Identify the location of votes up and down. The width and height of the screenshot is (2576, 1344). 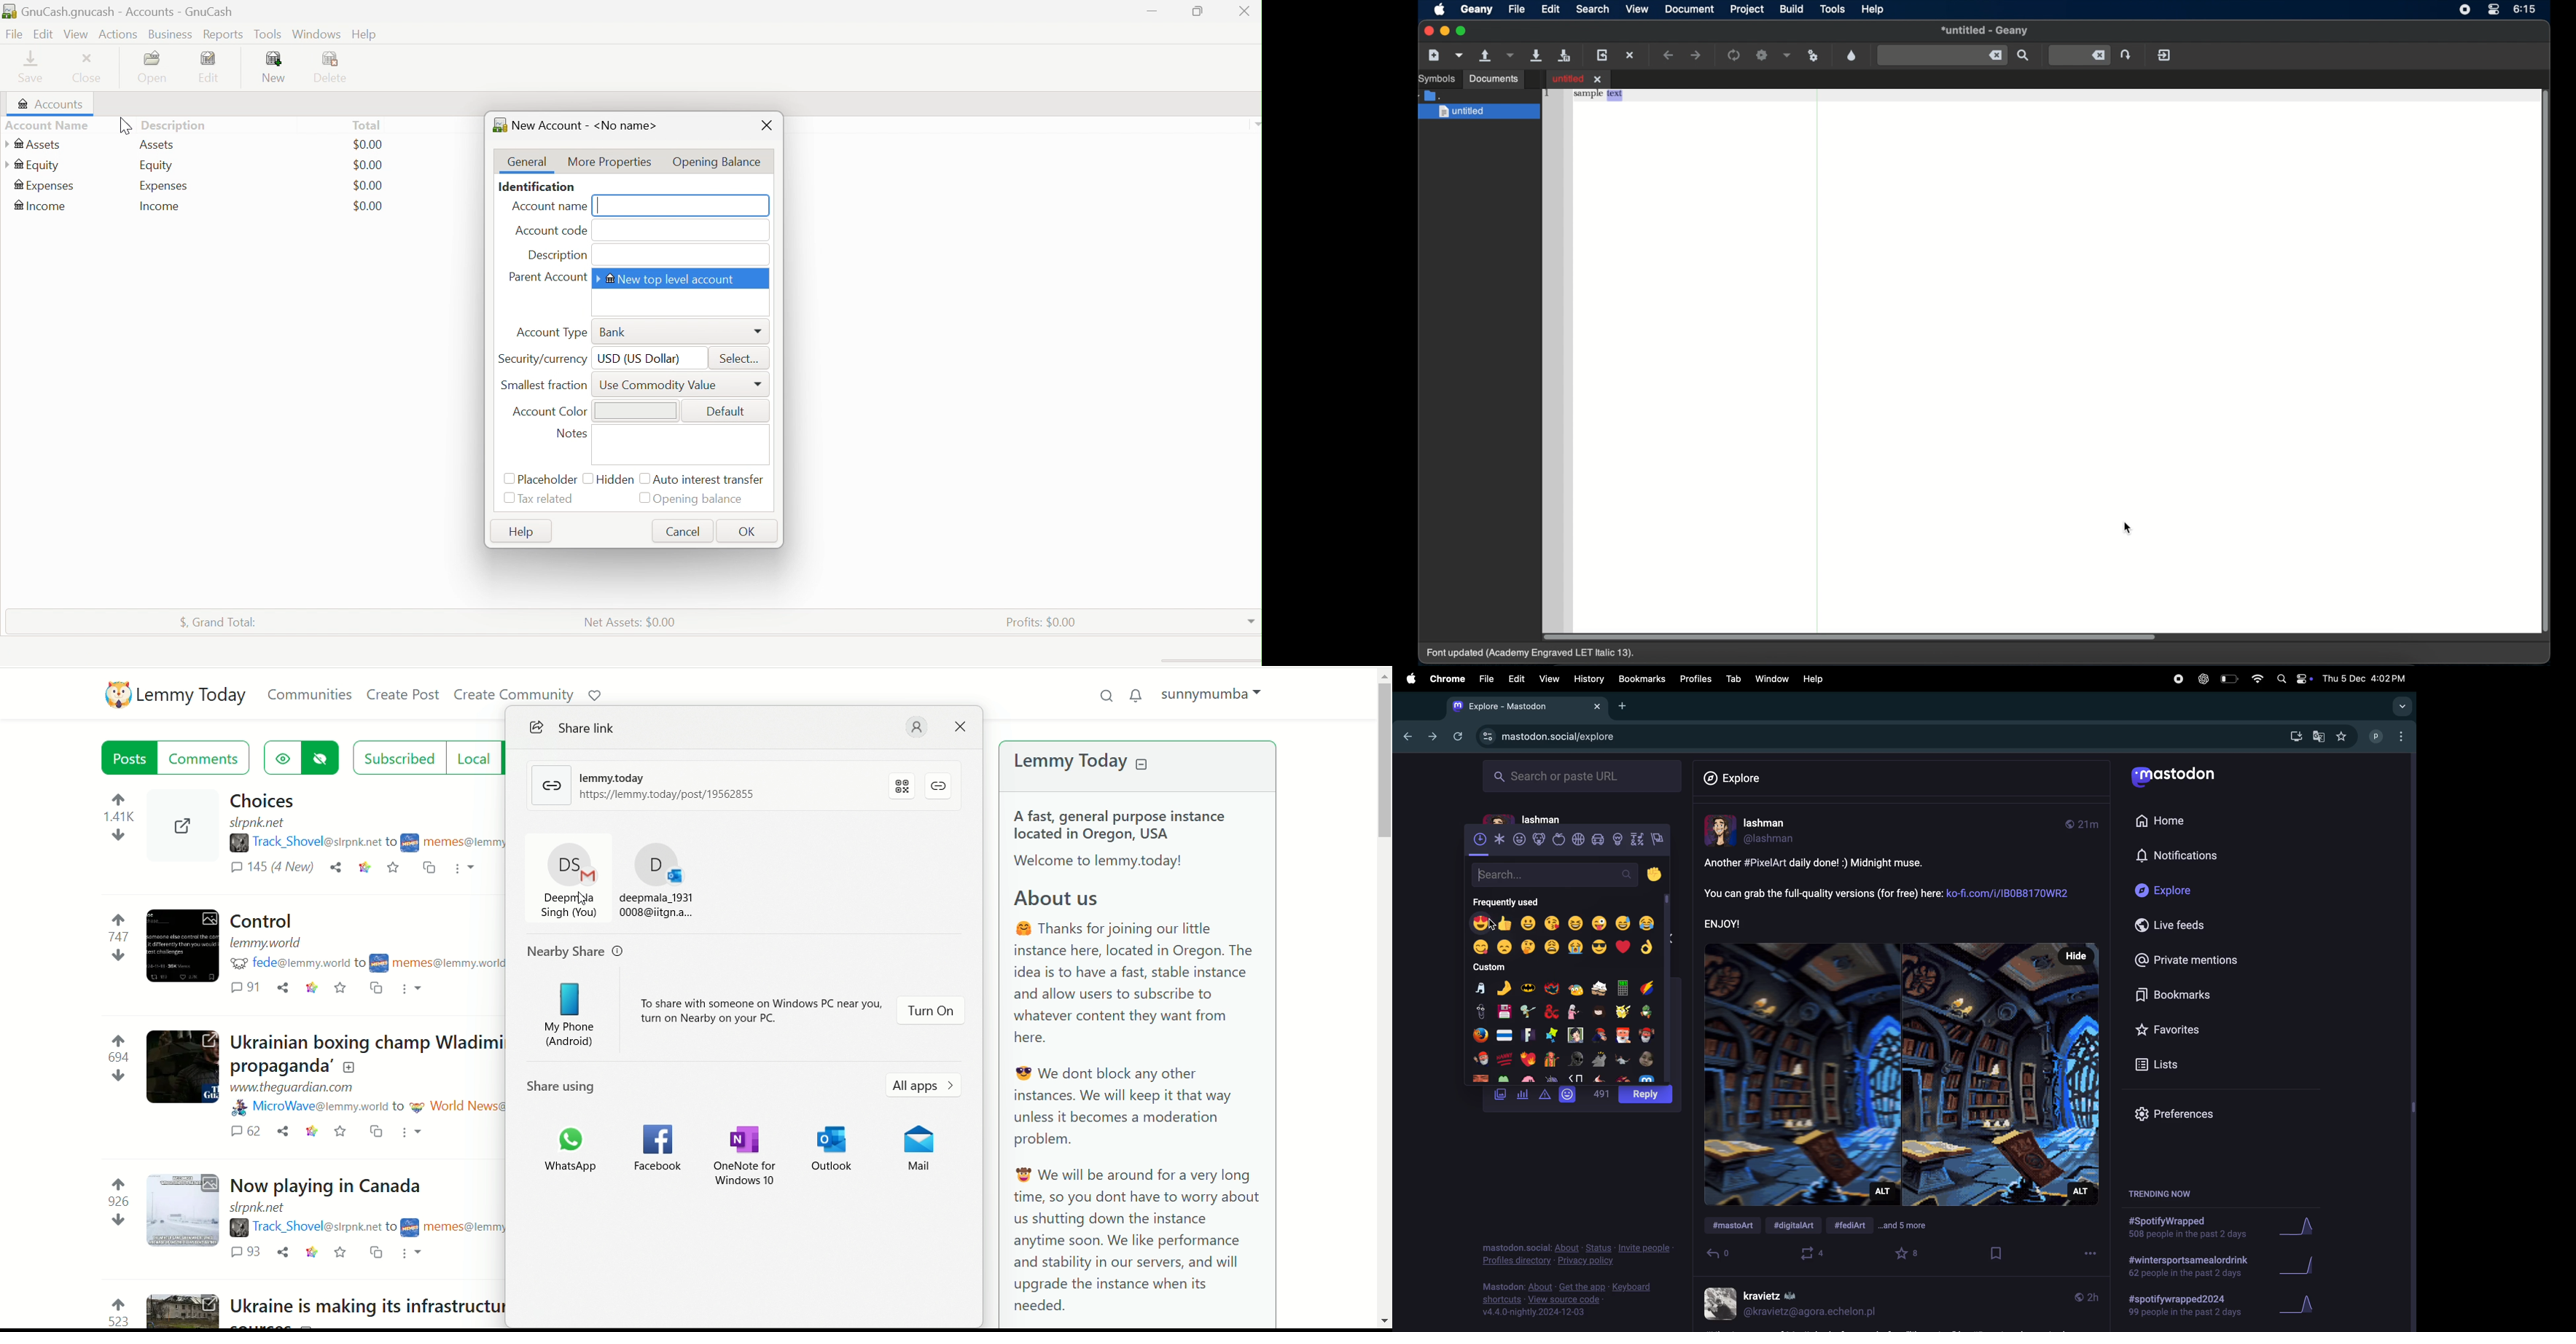
(116, 1203).